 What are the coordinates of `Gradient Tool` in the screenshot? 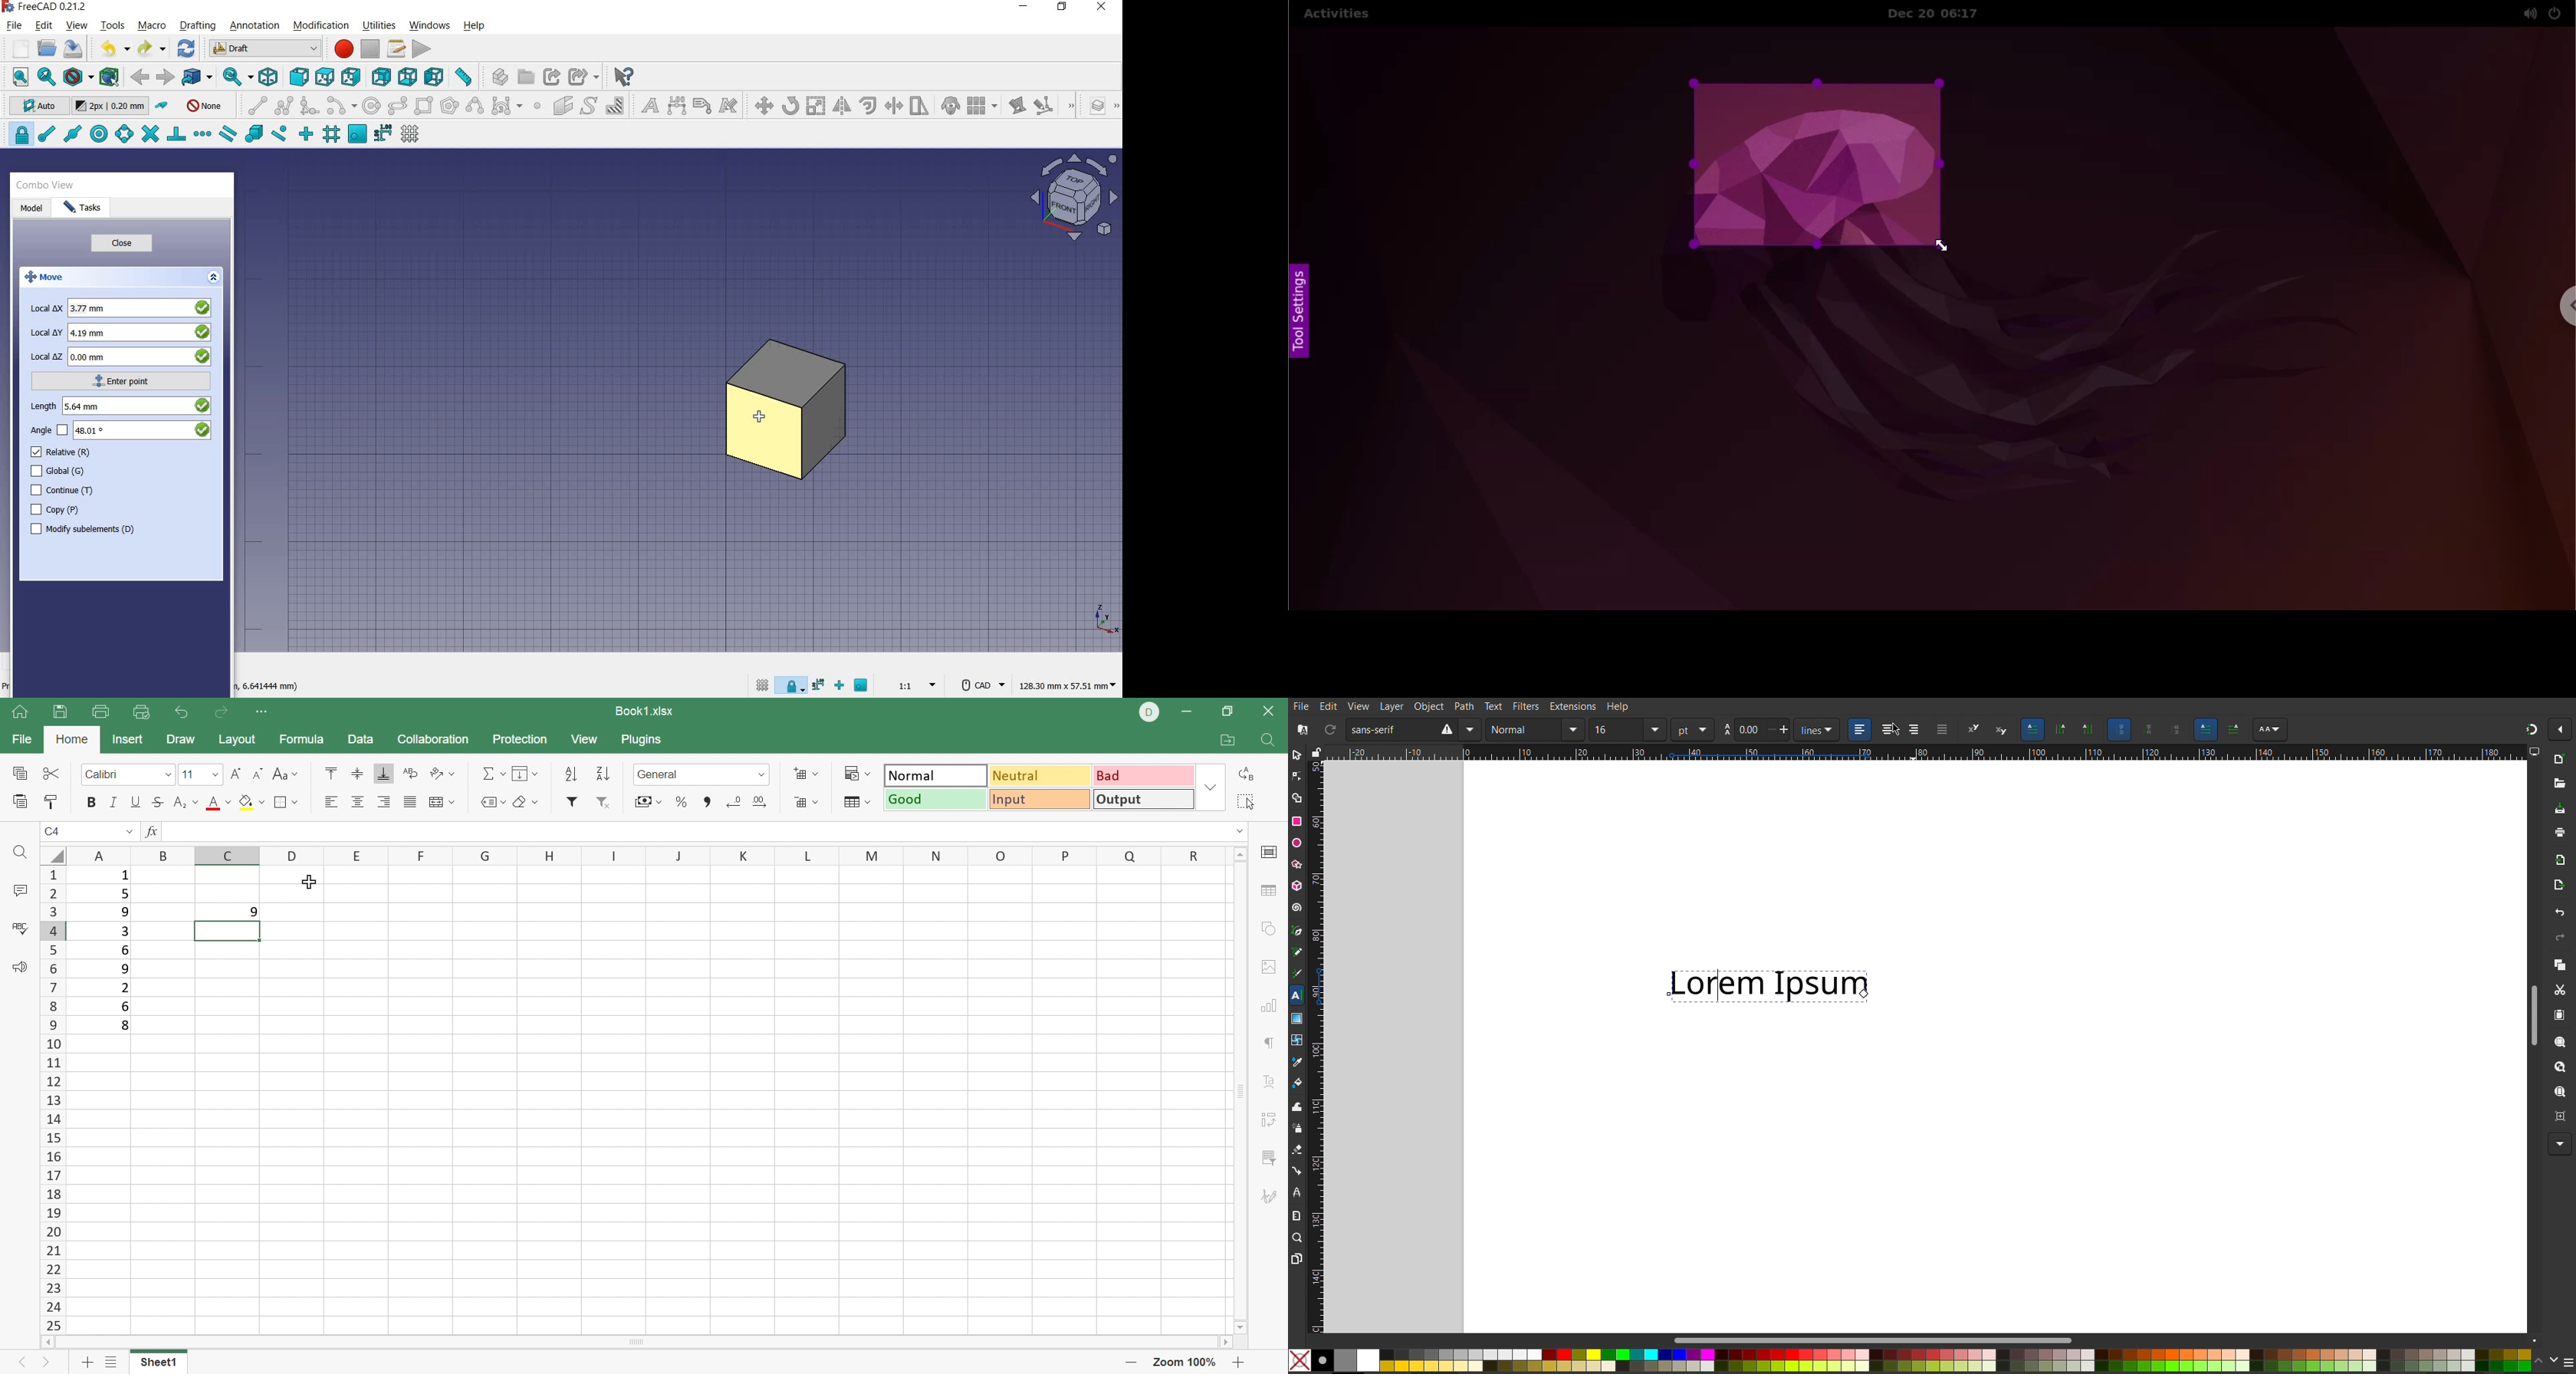 It's located at (1299, 1020).